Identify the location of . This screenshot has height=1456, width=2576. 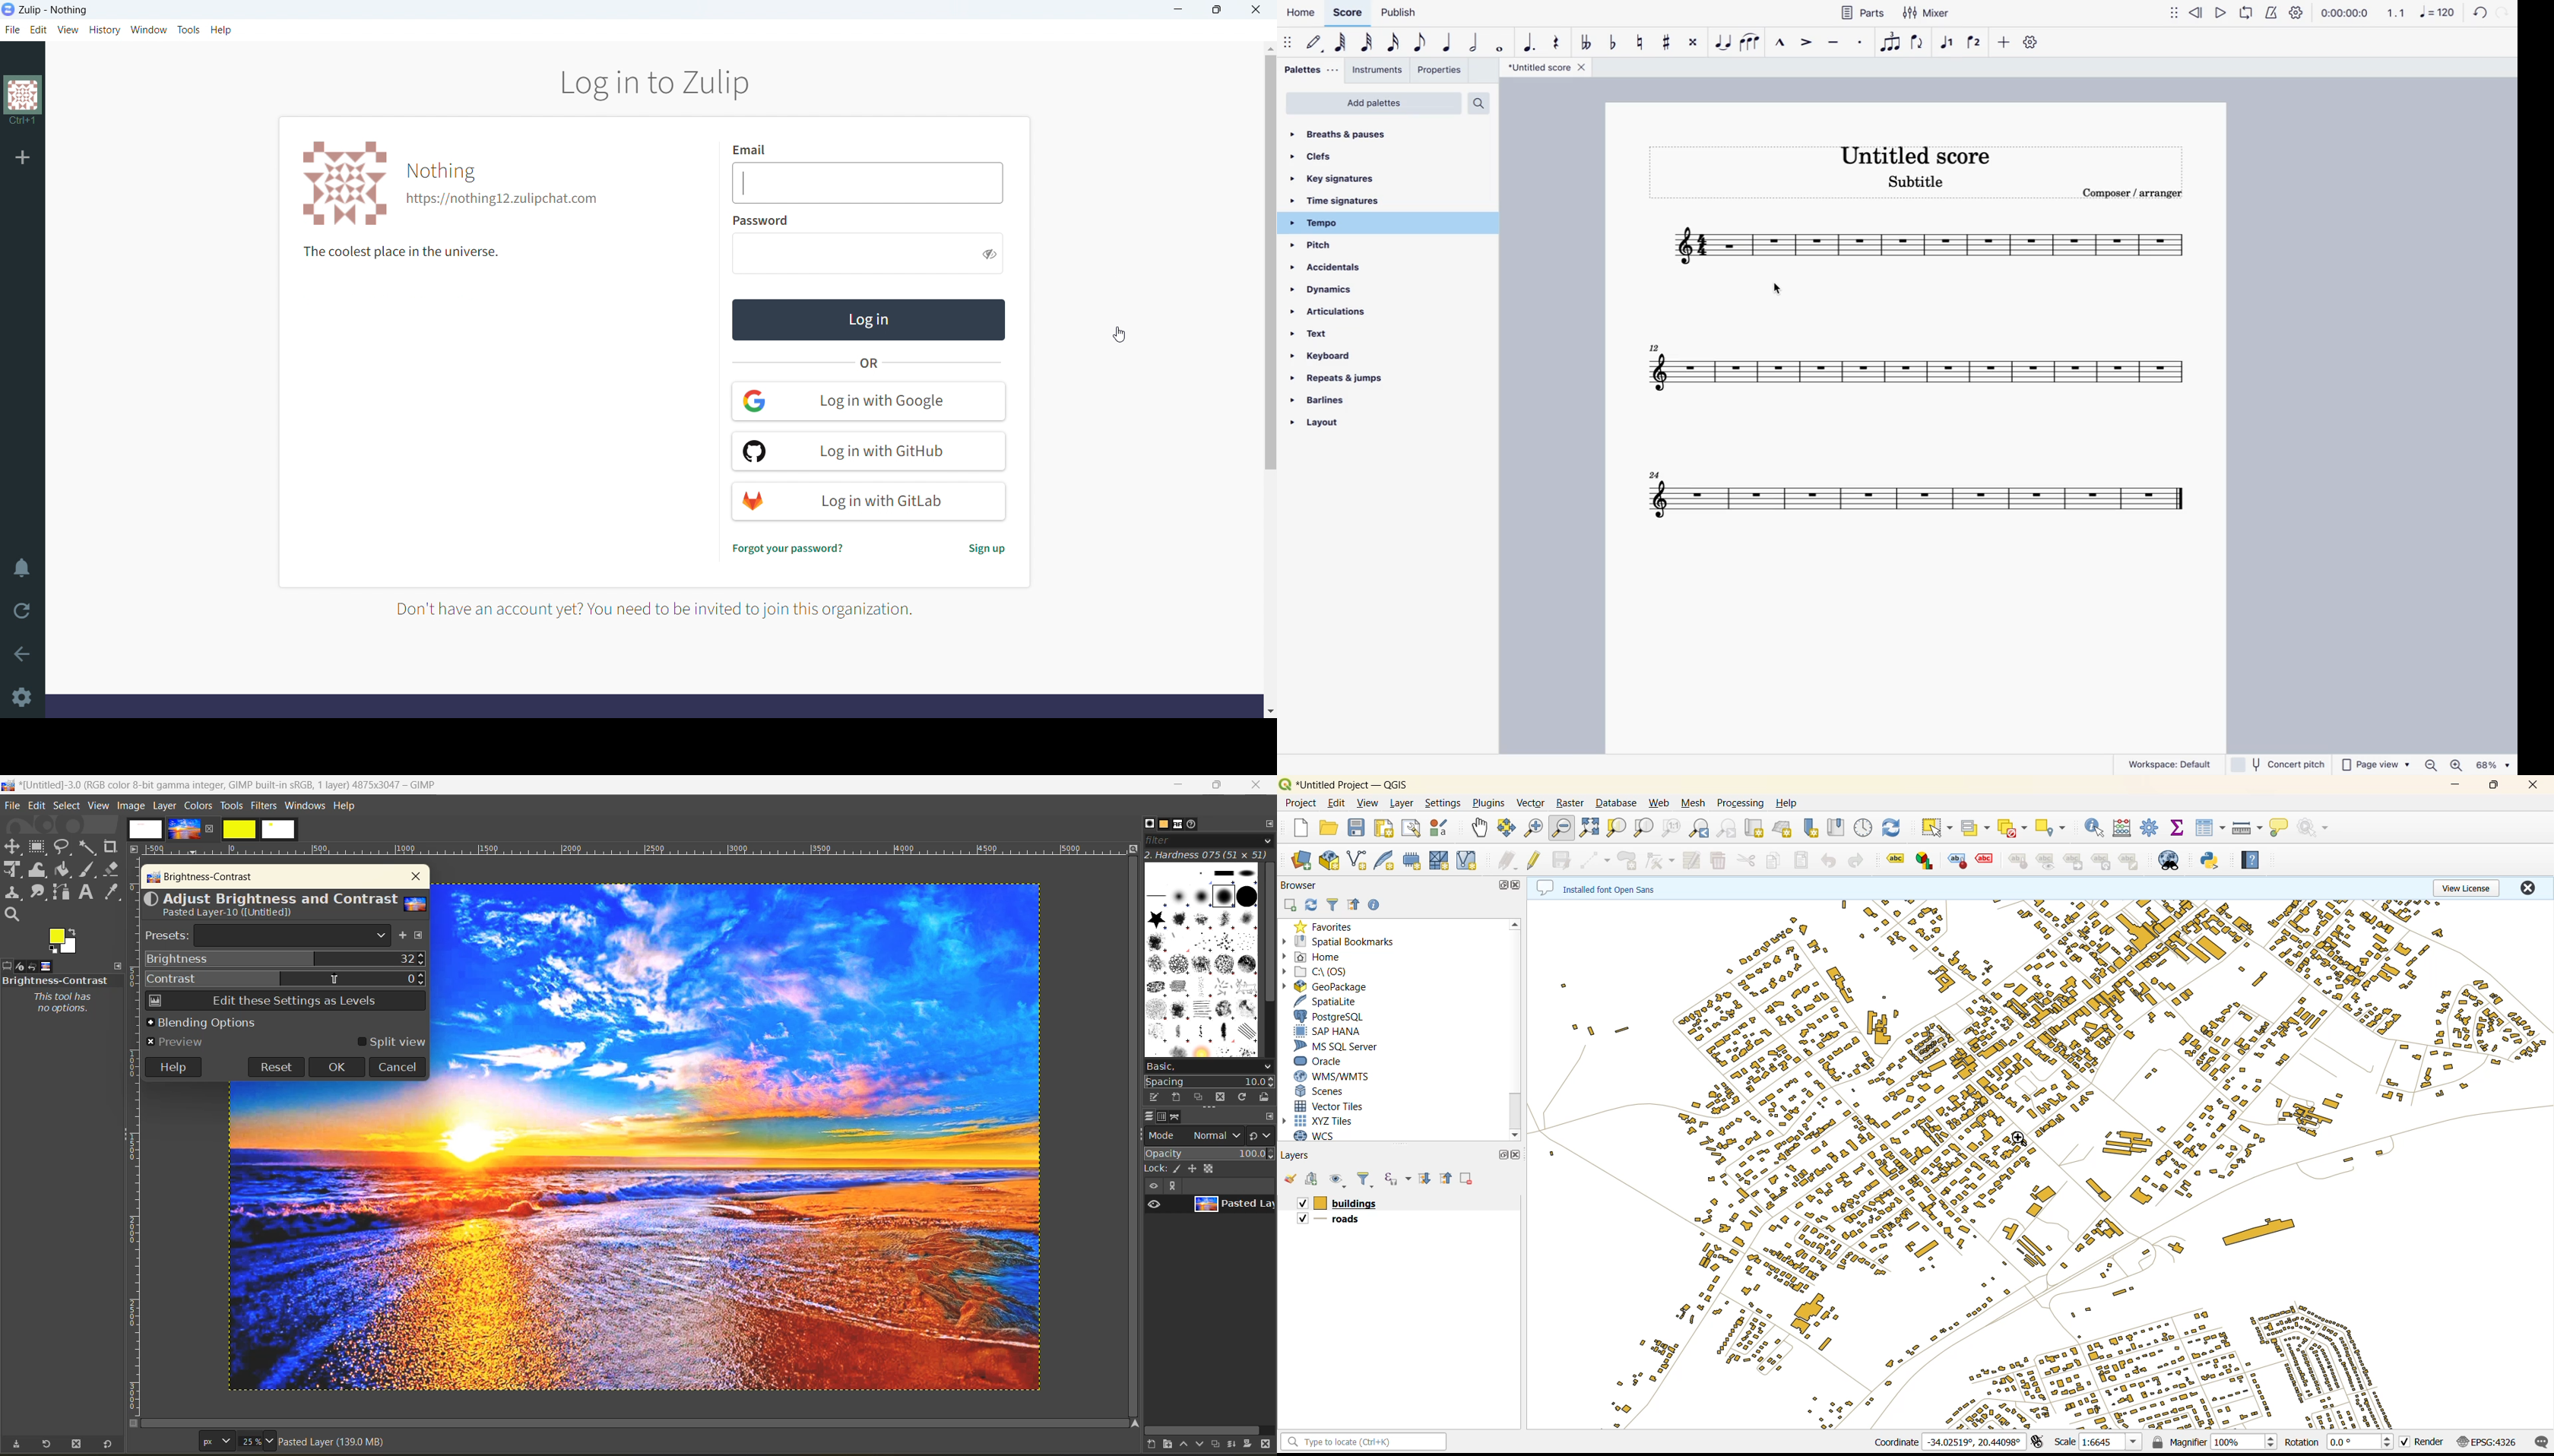
(2459, 764).